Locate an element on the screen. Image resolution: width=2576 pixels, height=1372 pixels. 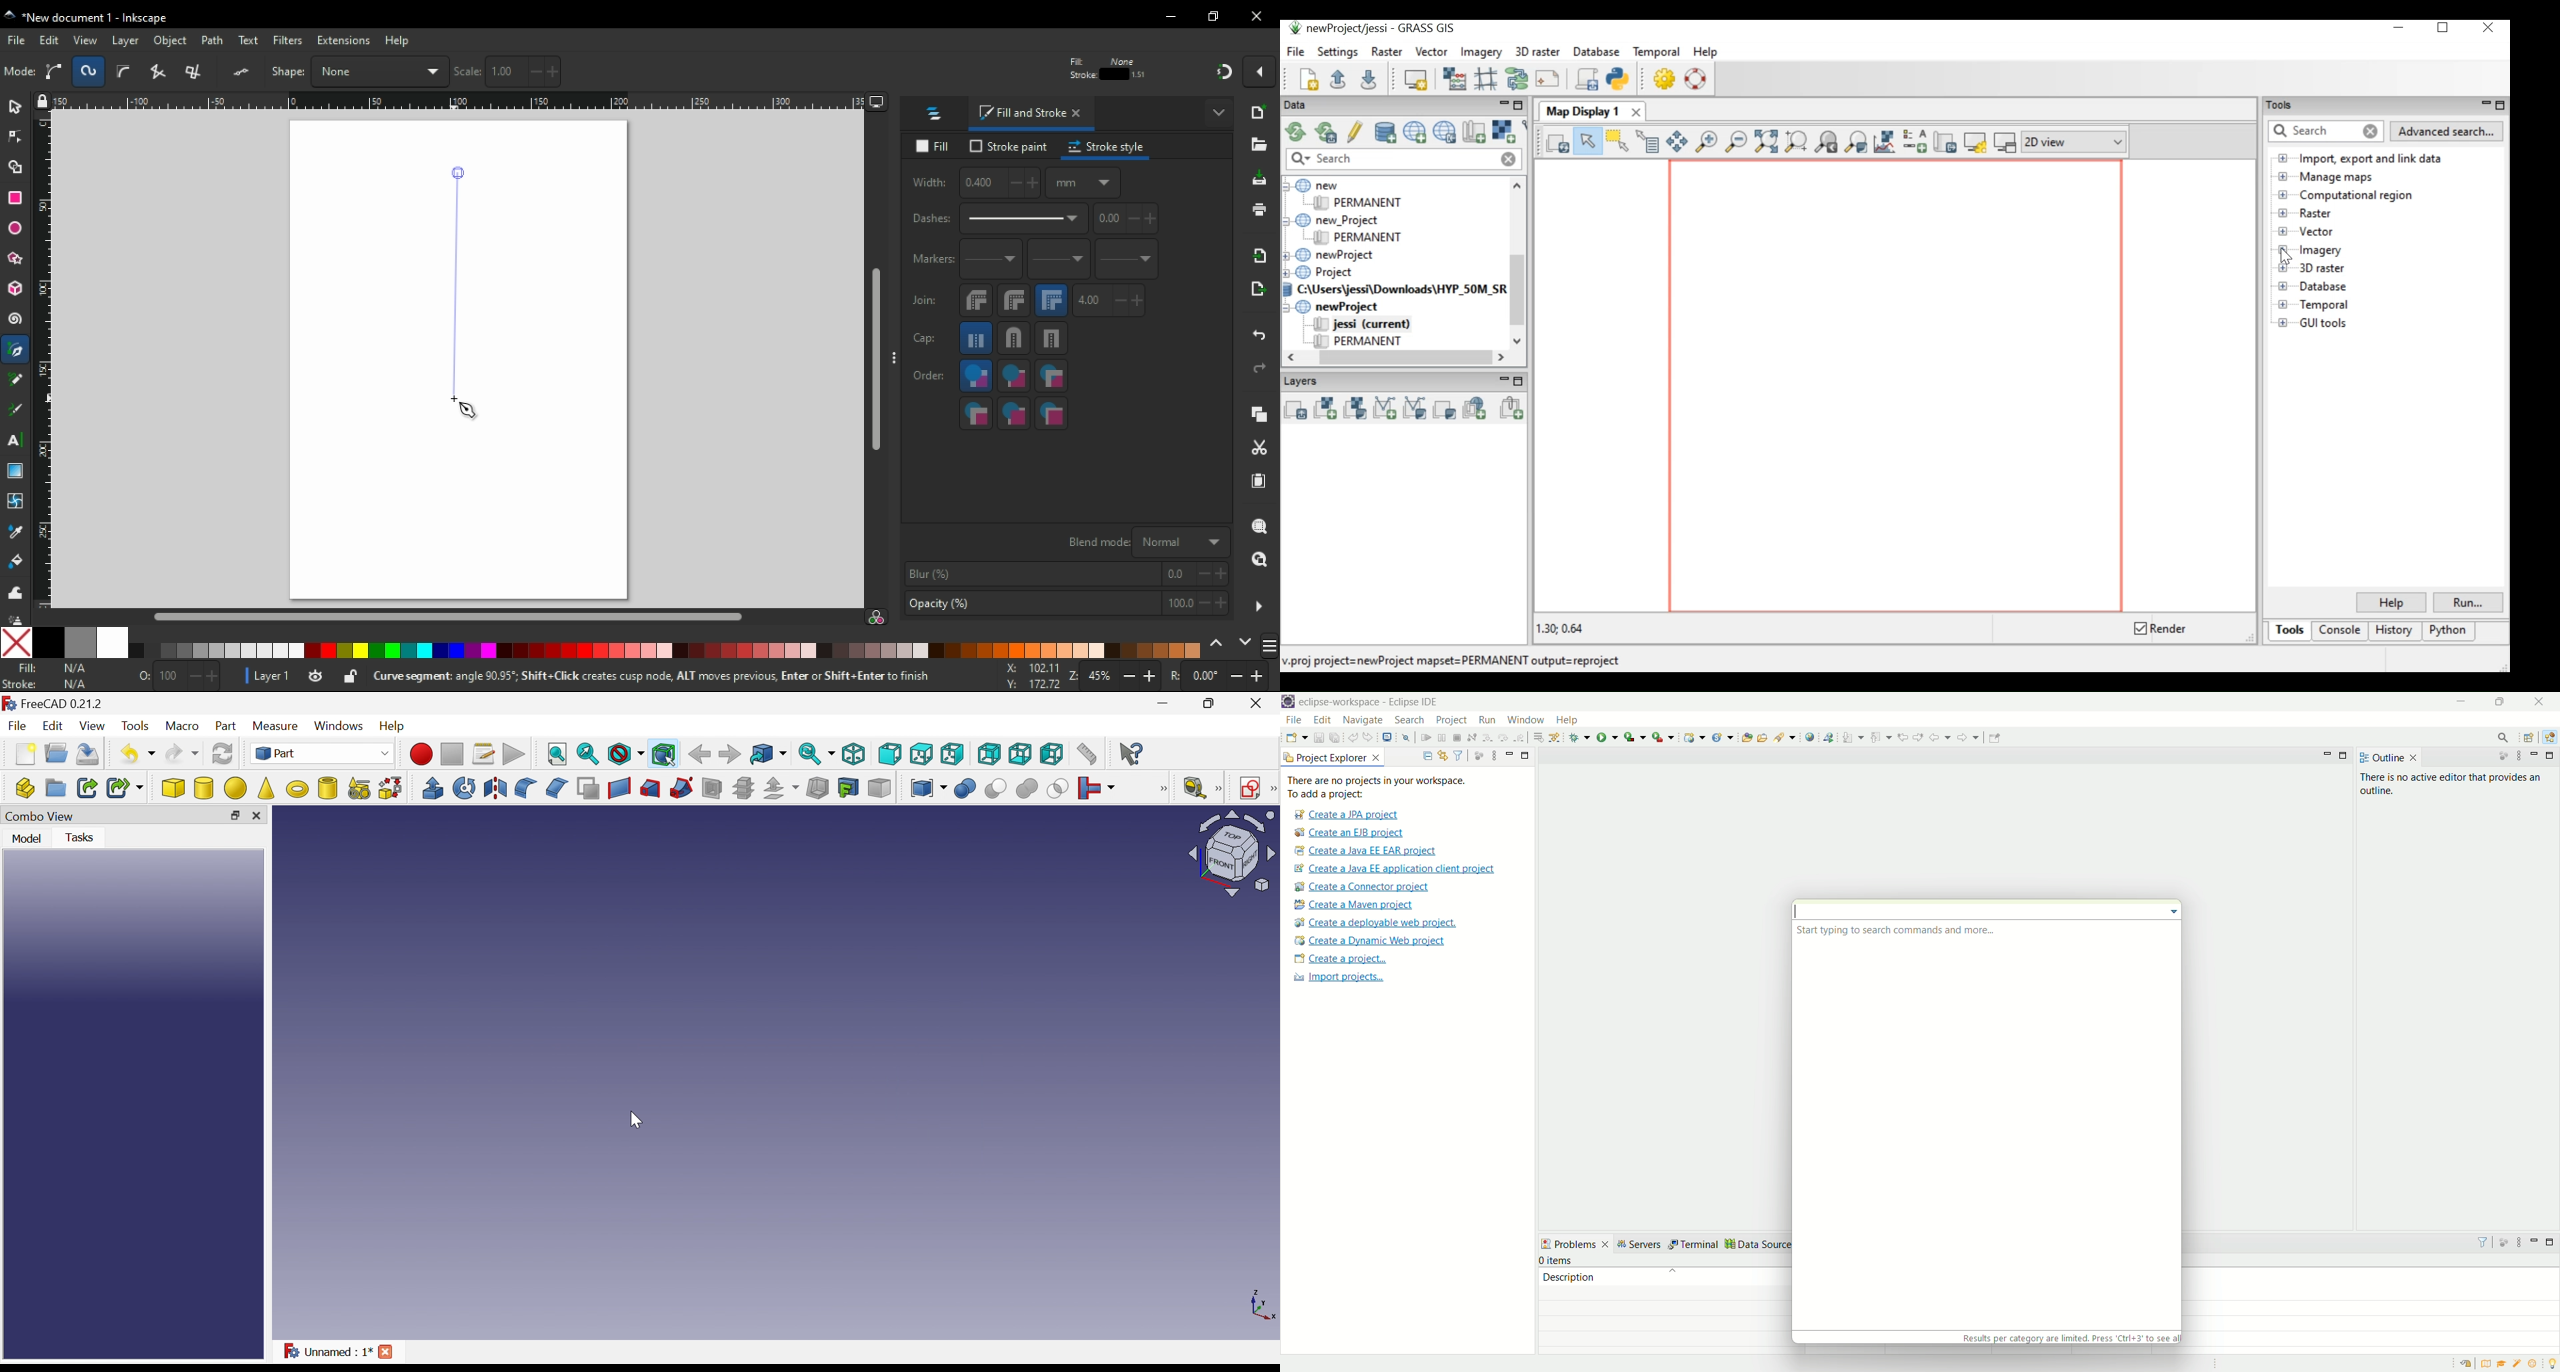
C:\Users\jessi\Downloads\HYP_50M_SR is located at coordinates (1401, 288).